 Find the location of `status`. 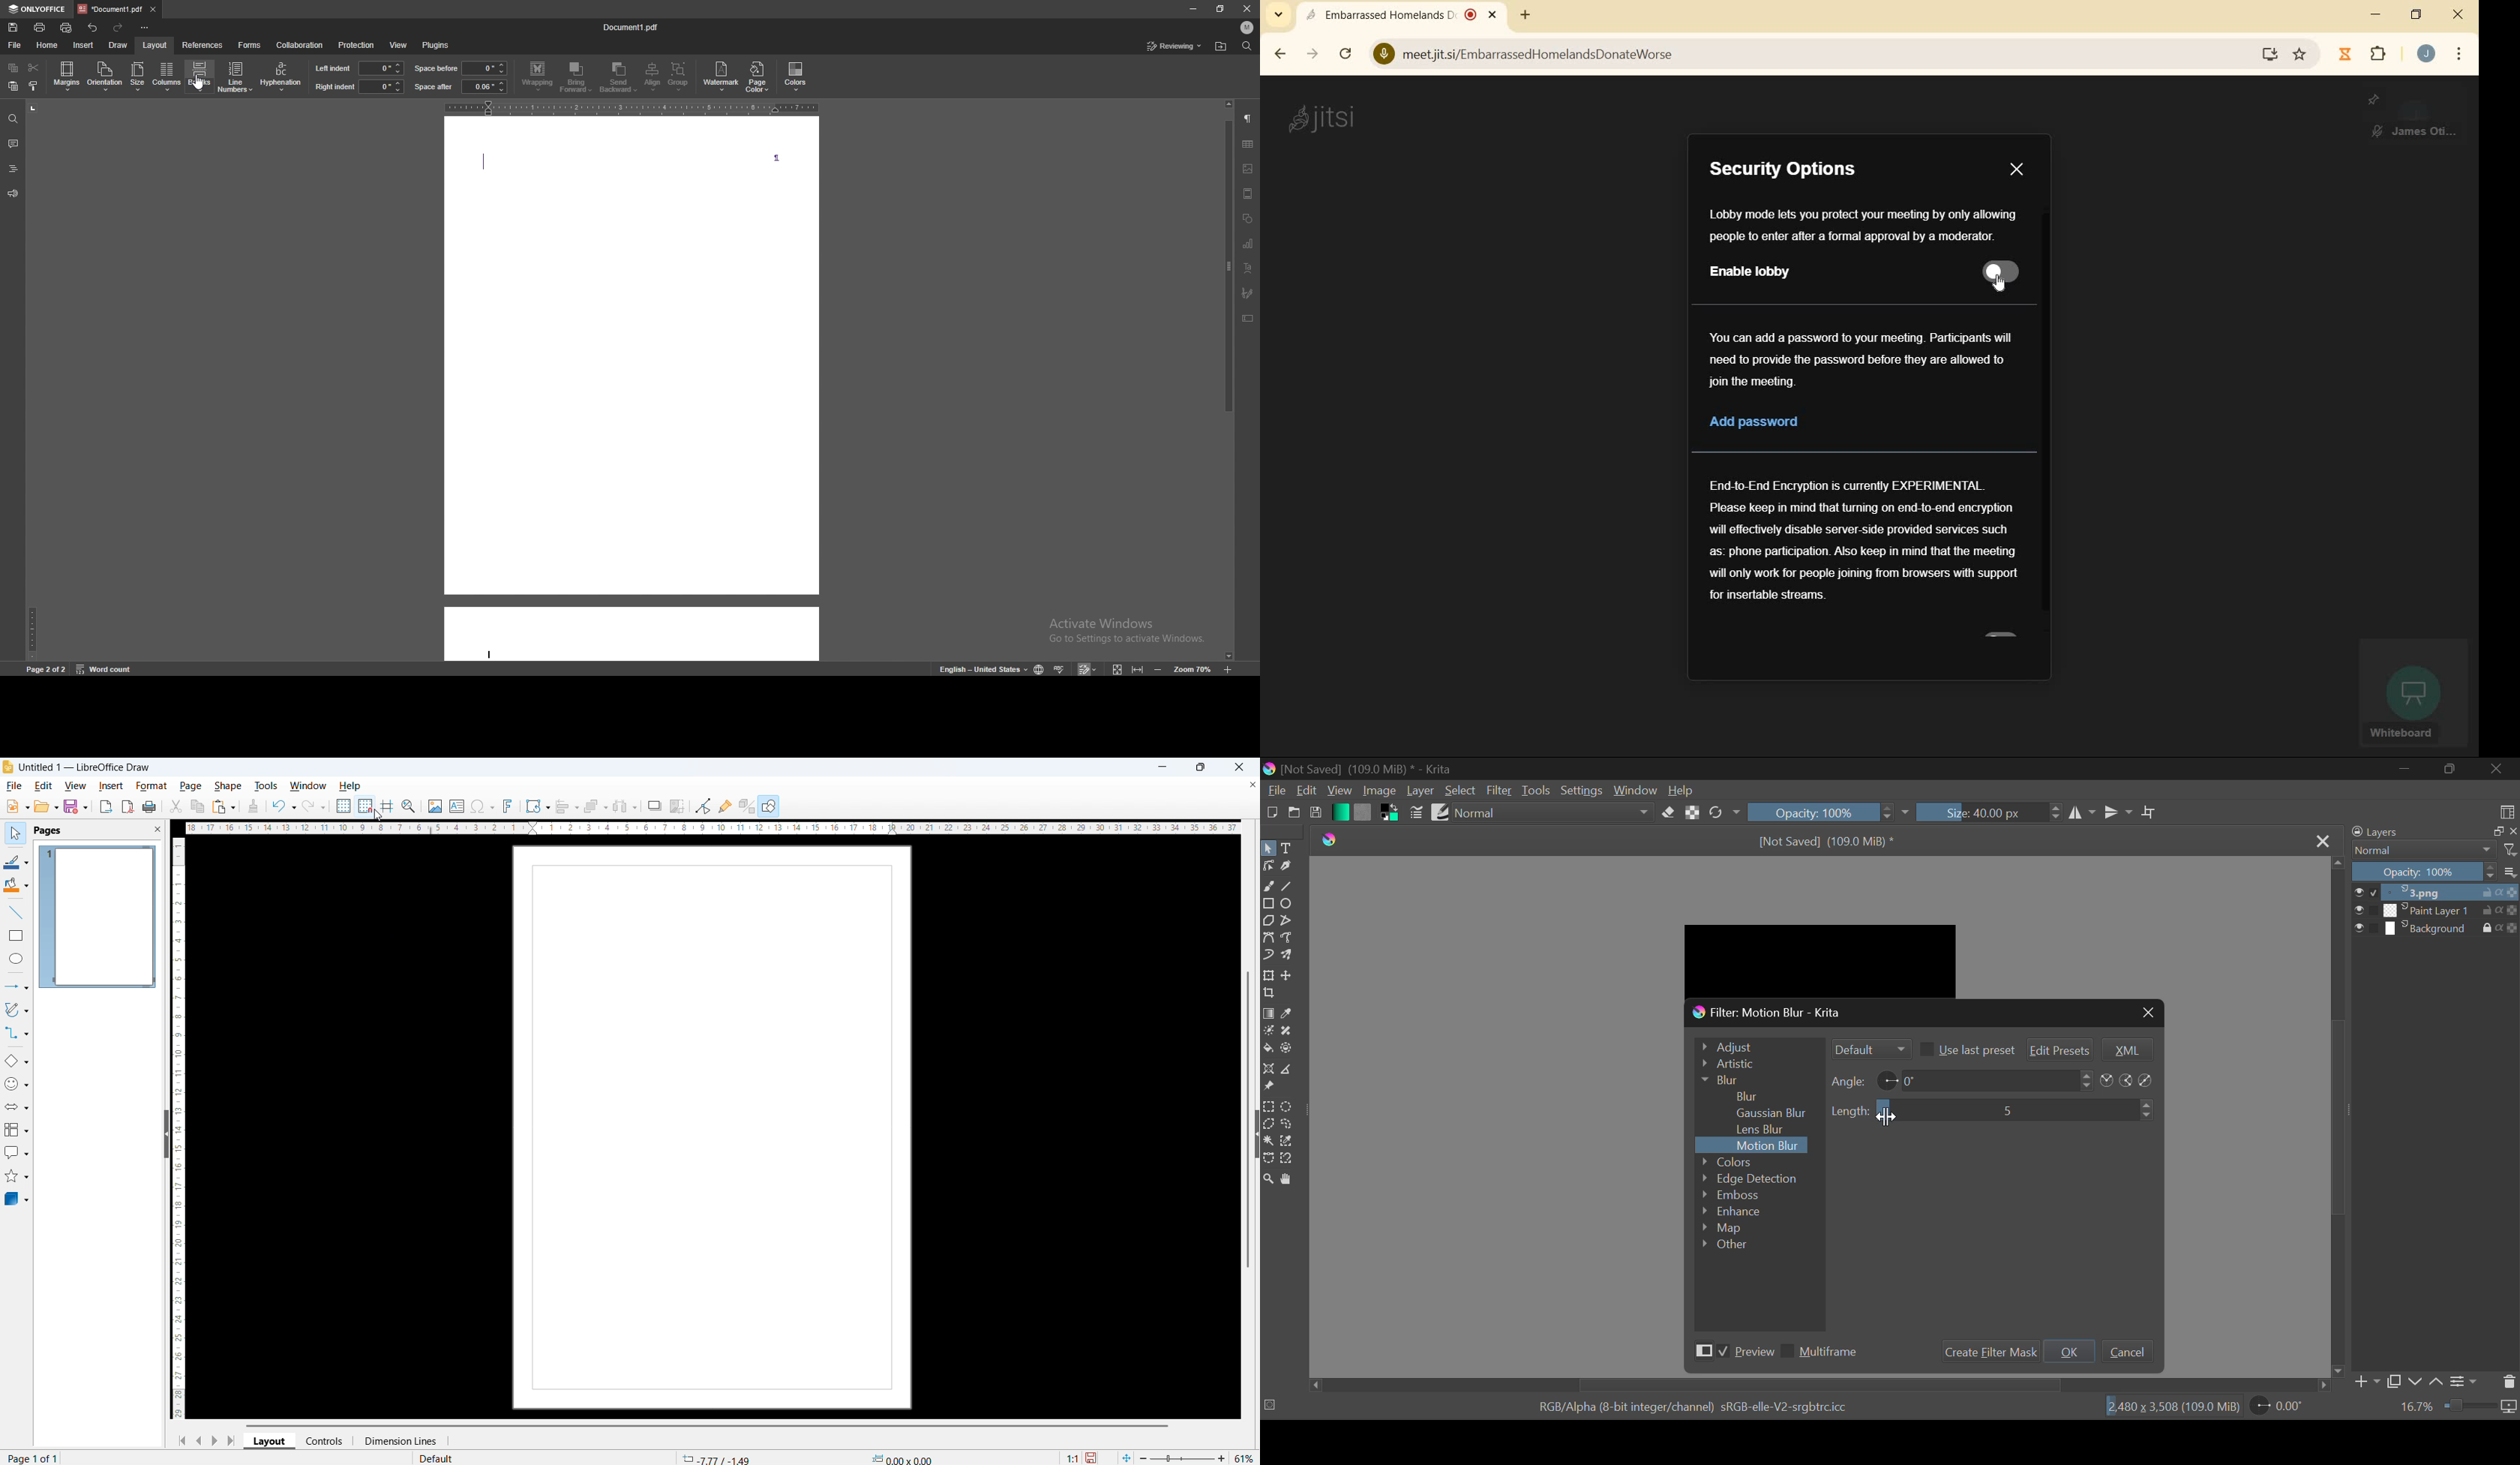

status is located at coordinates (1174, 46).